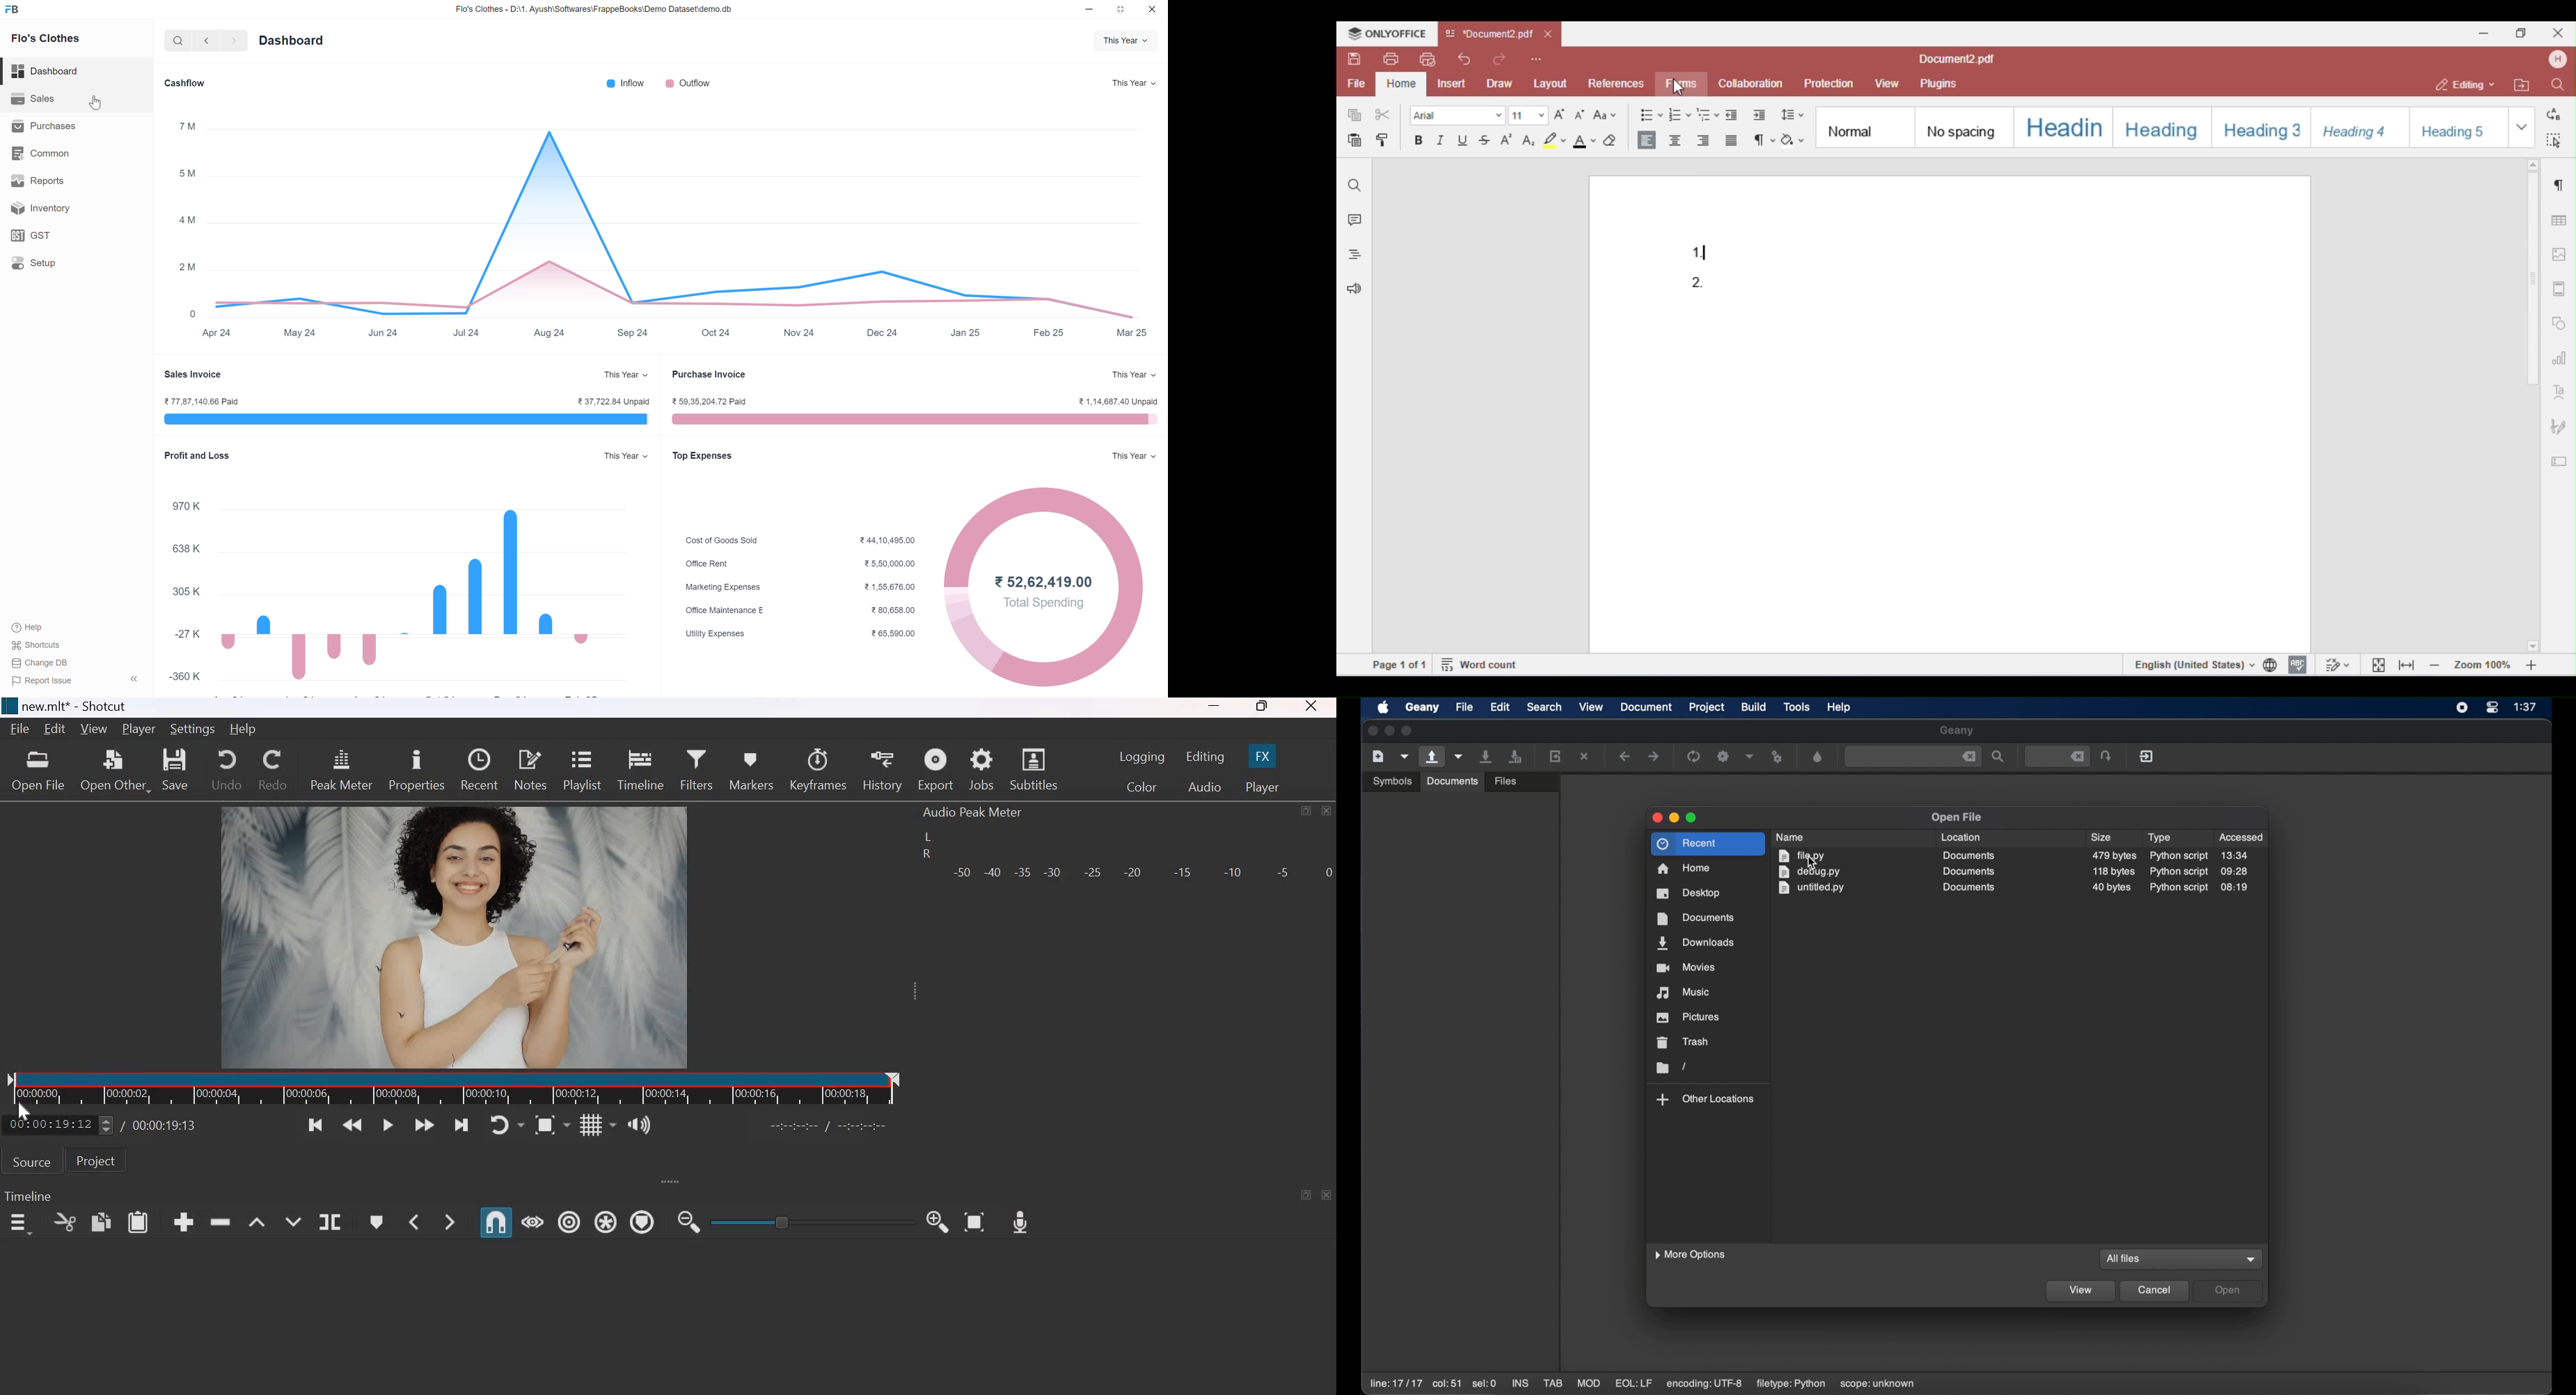 The height and width of the screenshot is (1400, 2576). What do you see at coordinates (1133, 332) in the screenshot?
I see `Mar 25` at bounding box center [1133, 332].